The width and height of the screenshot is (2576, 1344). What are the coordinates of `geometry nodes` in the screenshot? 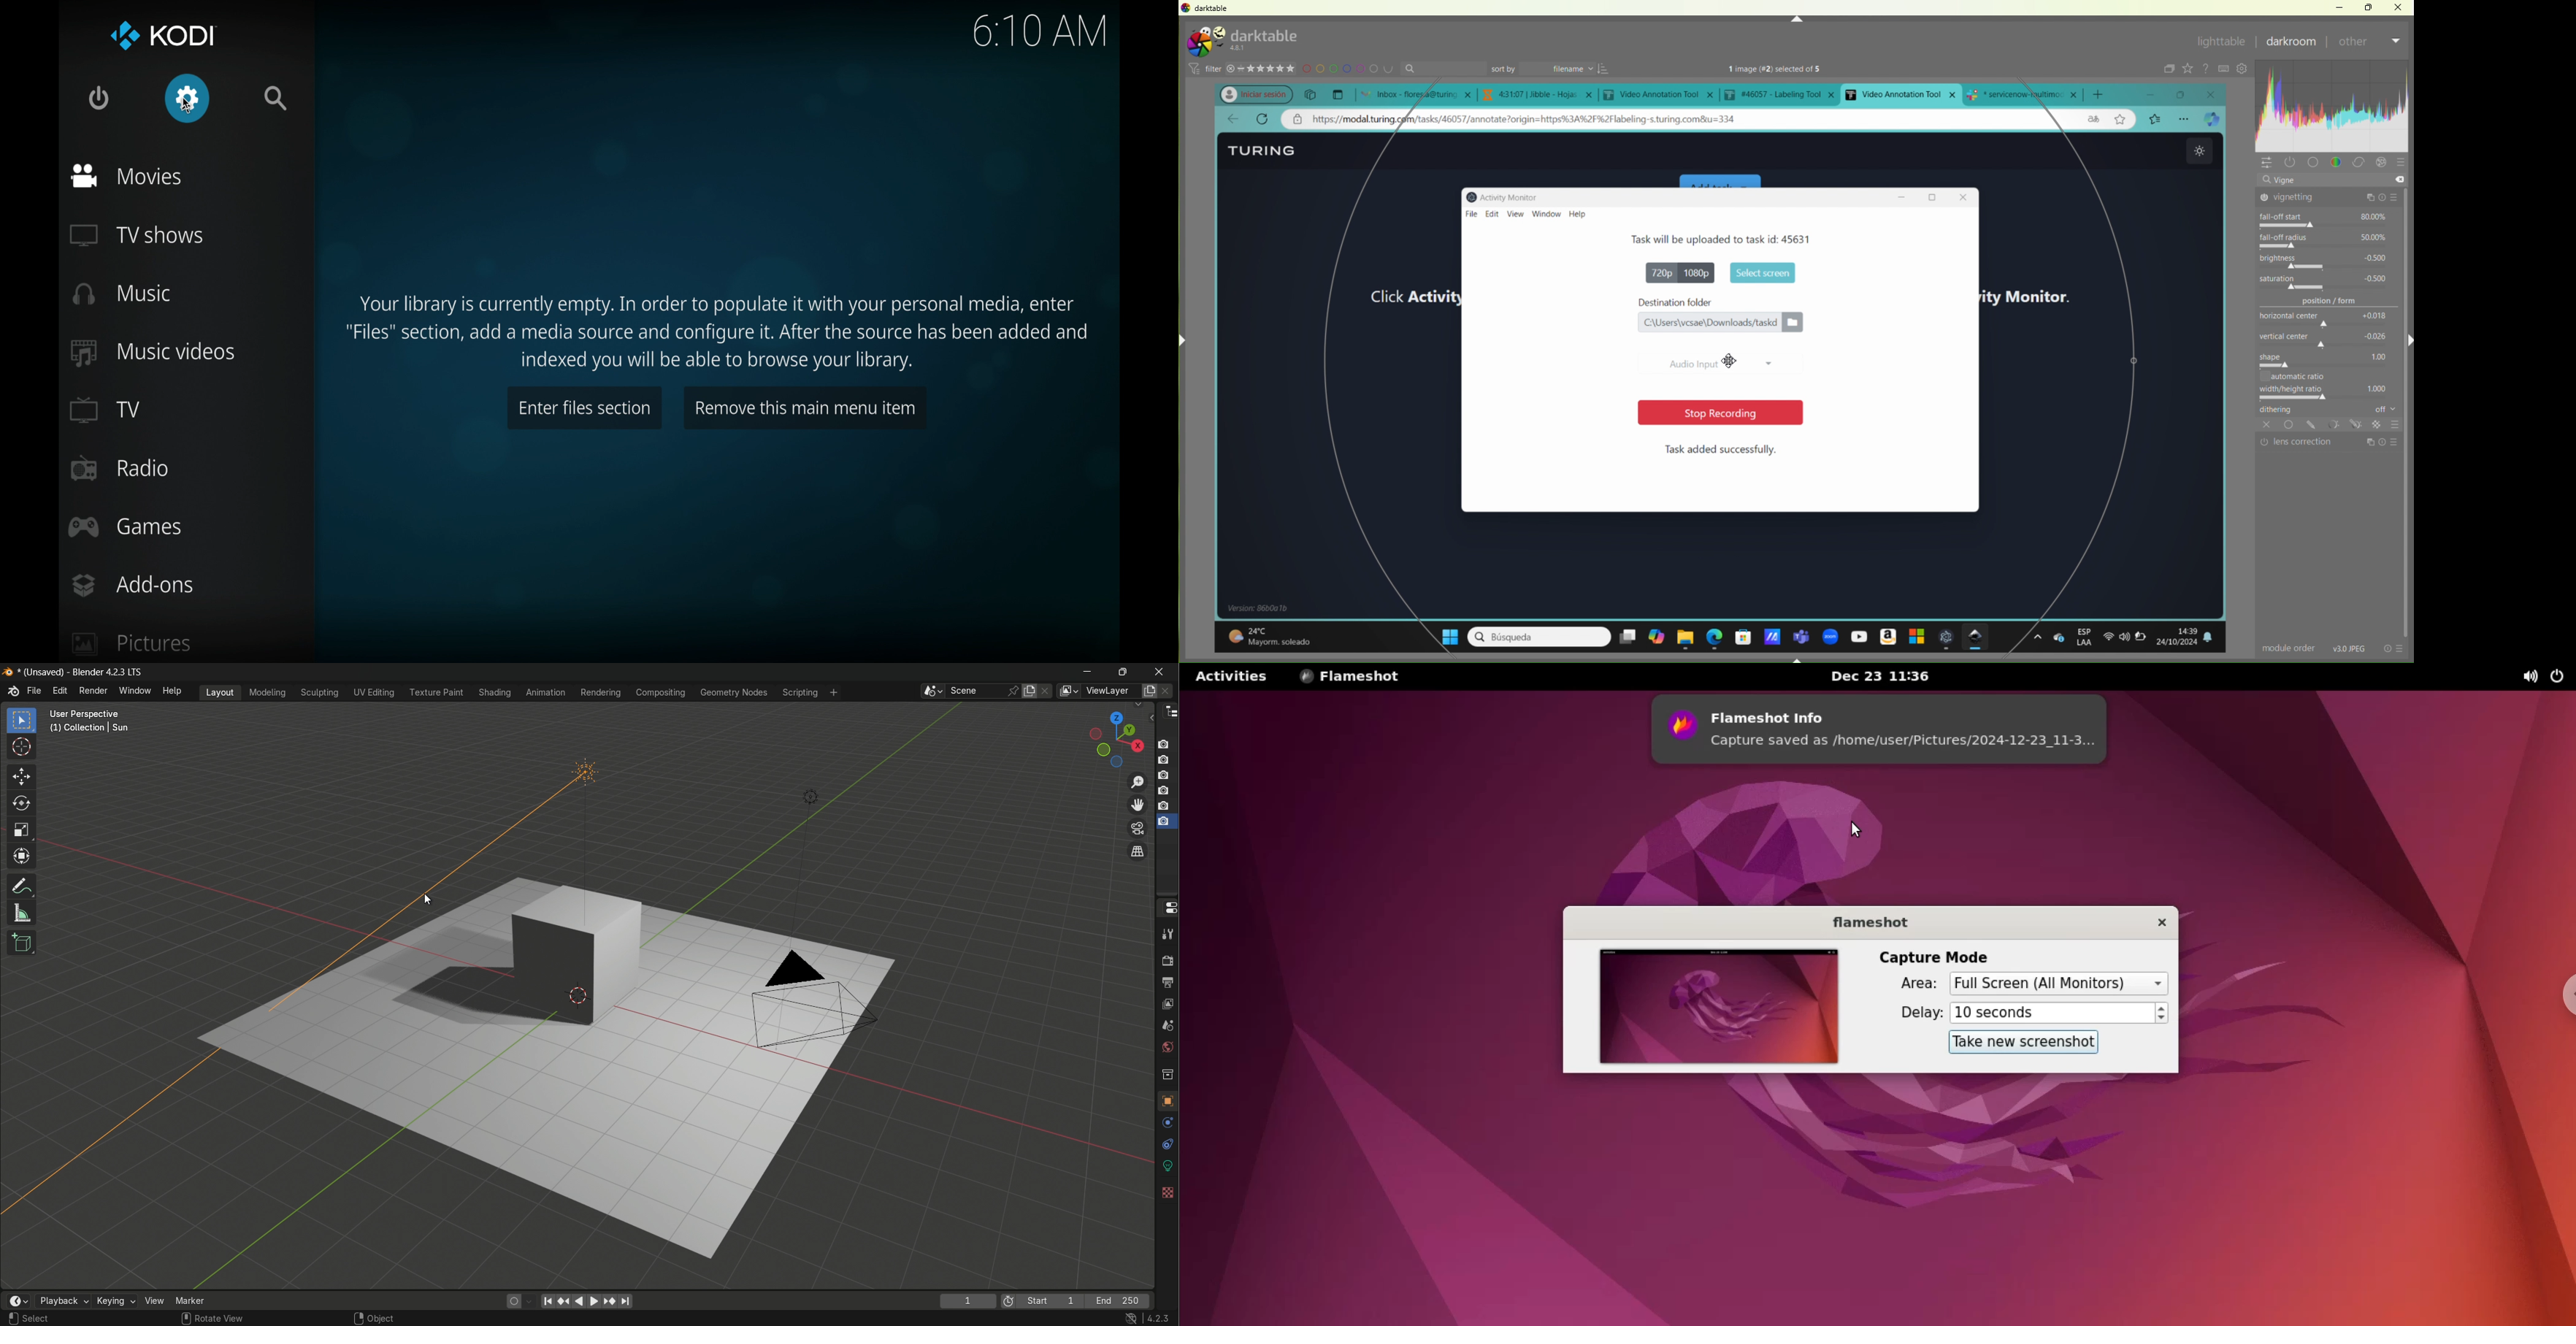 It's located at (736, 692).